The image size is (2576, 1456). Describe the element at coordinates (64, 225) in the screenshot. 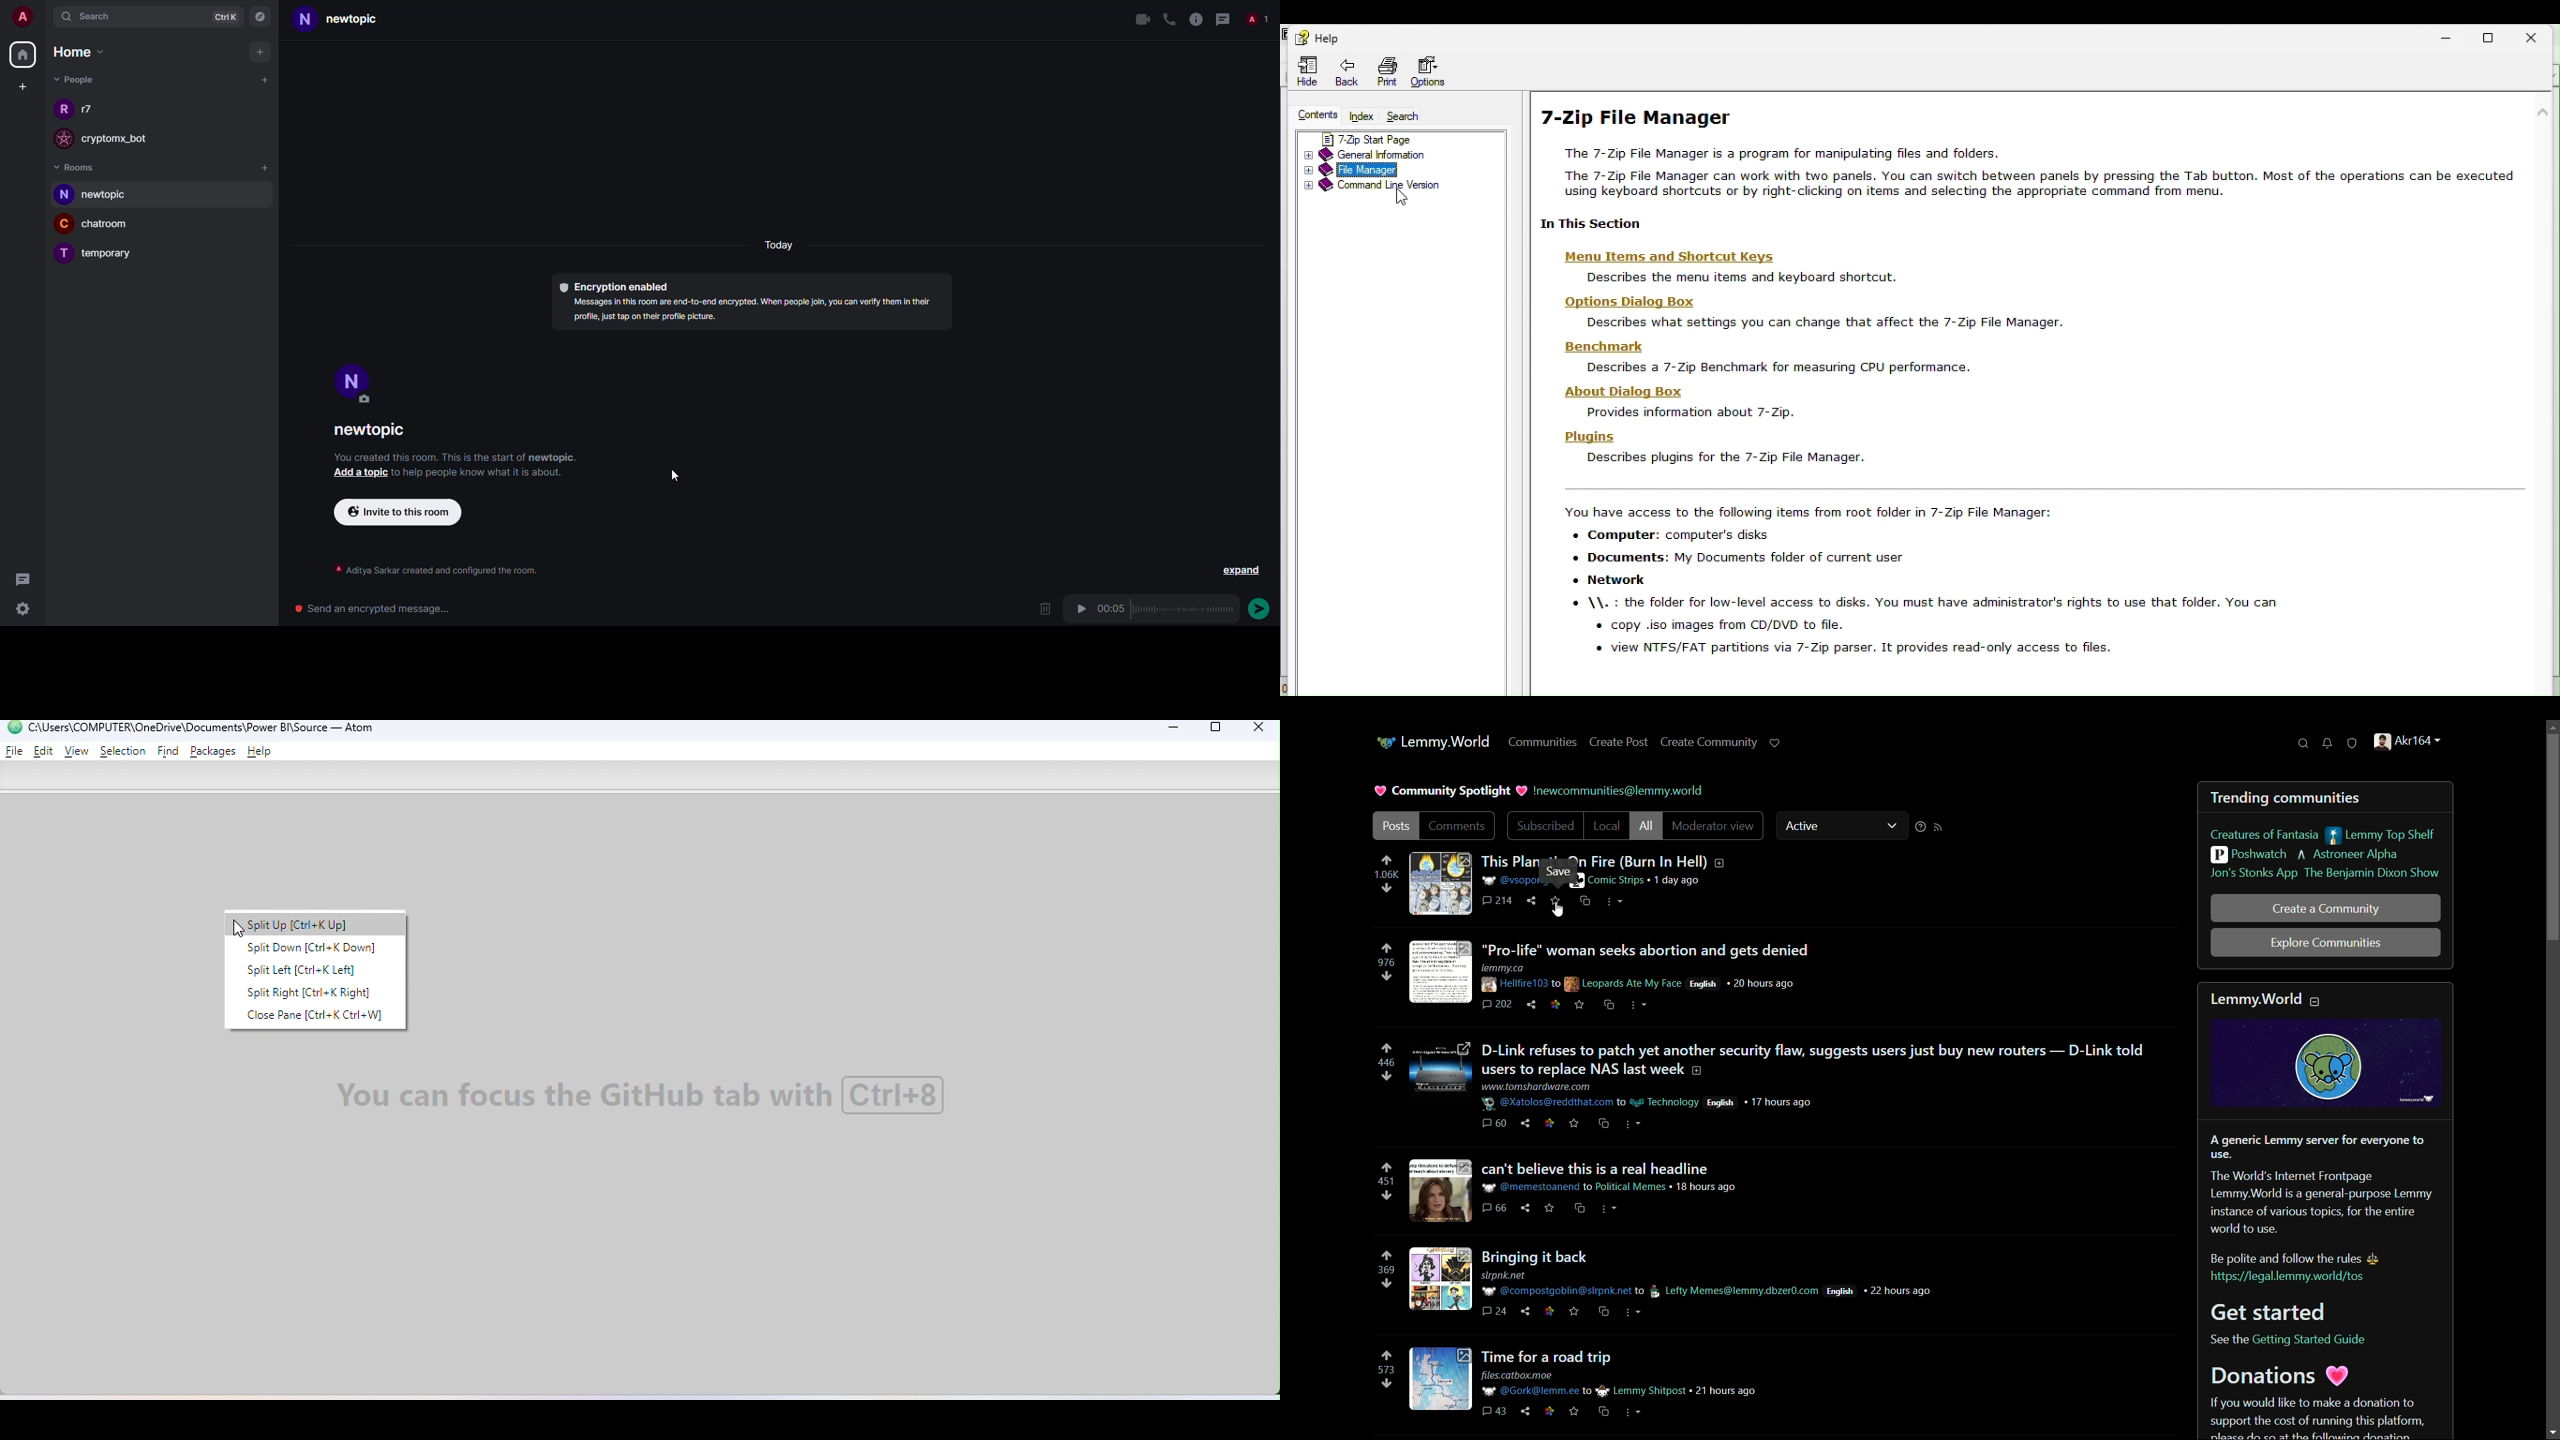

I see `C` at that location.